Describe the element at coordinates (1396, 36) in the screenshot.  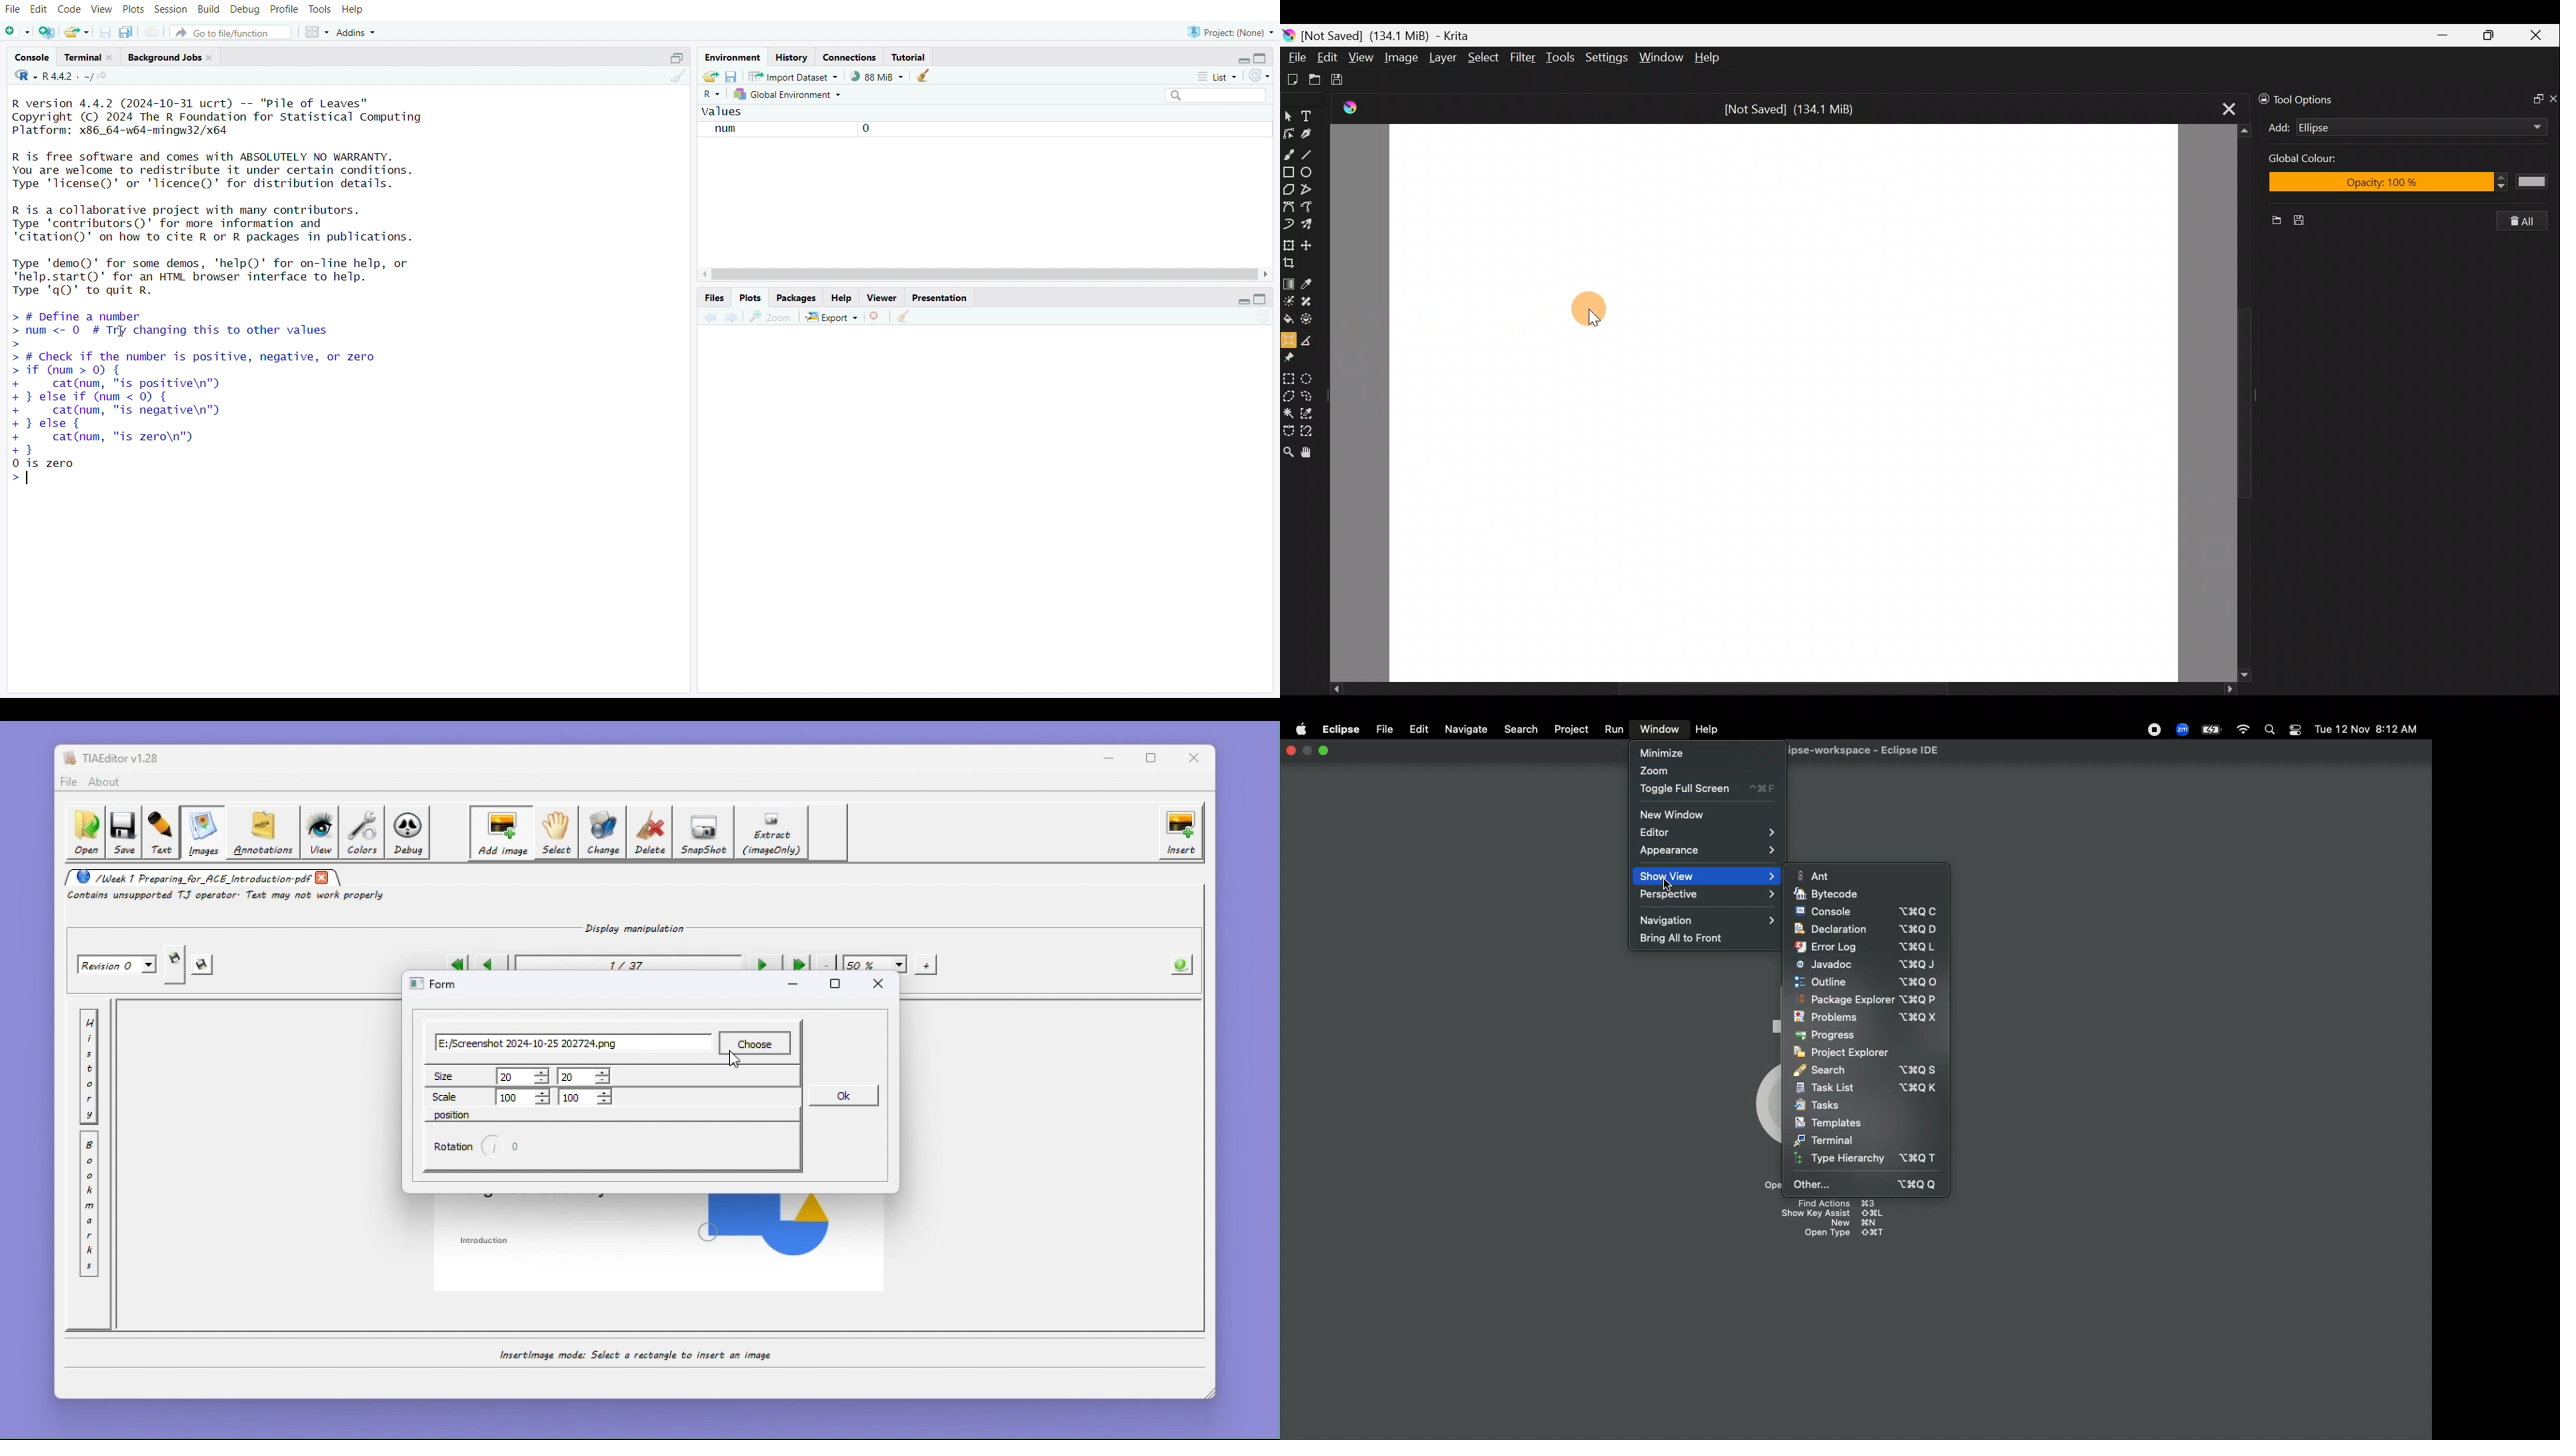
I see `[Not Saved] (134.1 MiB) - Krita` at that location.